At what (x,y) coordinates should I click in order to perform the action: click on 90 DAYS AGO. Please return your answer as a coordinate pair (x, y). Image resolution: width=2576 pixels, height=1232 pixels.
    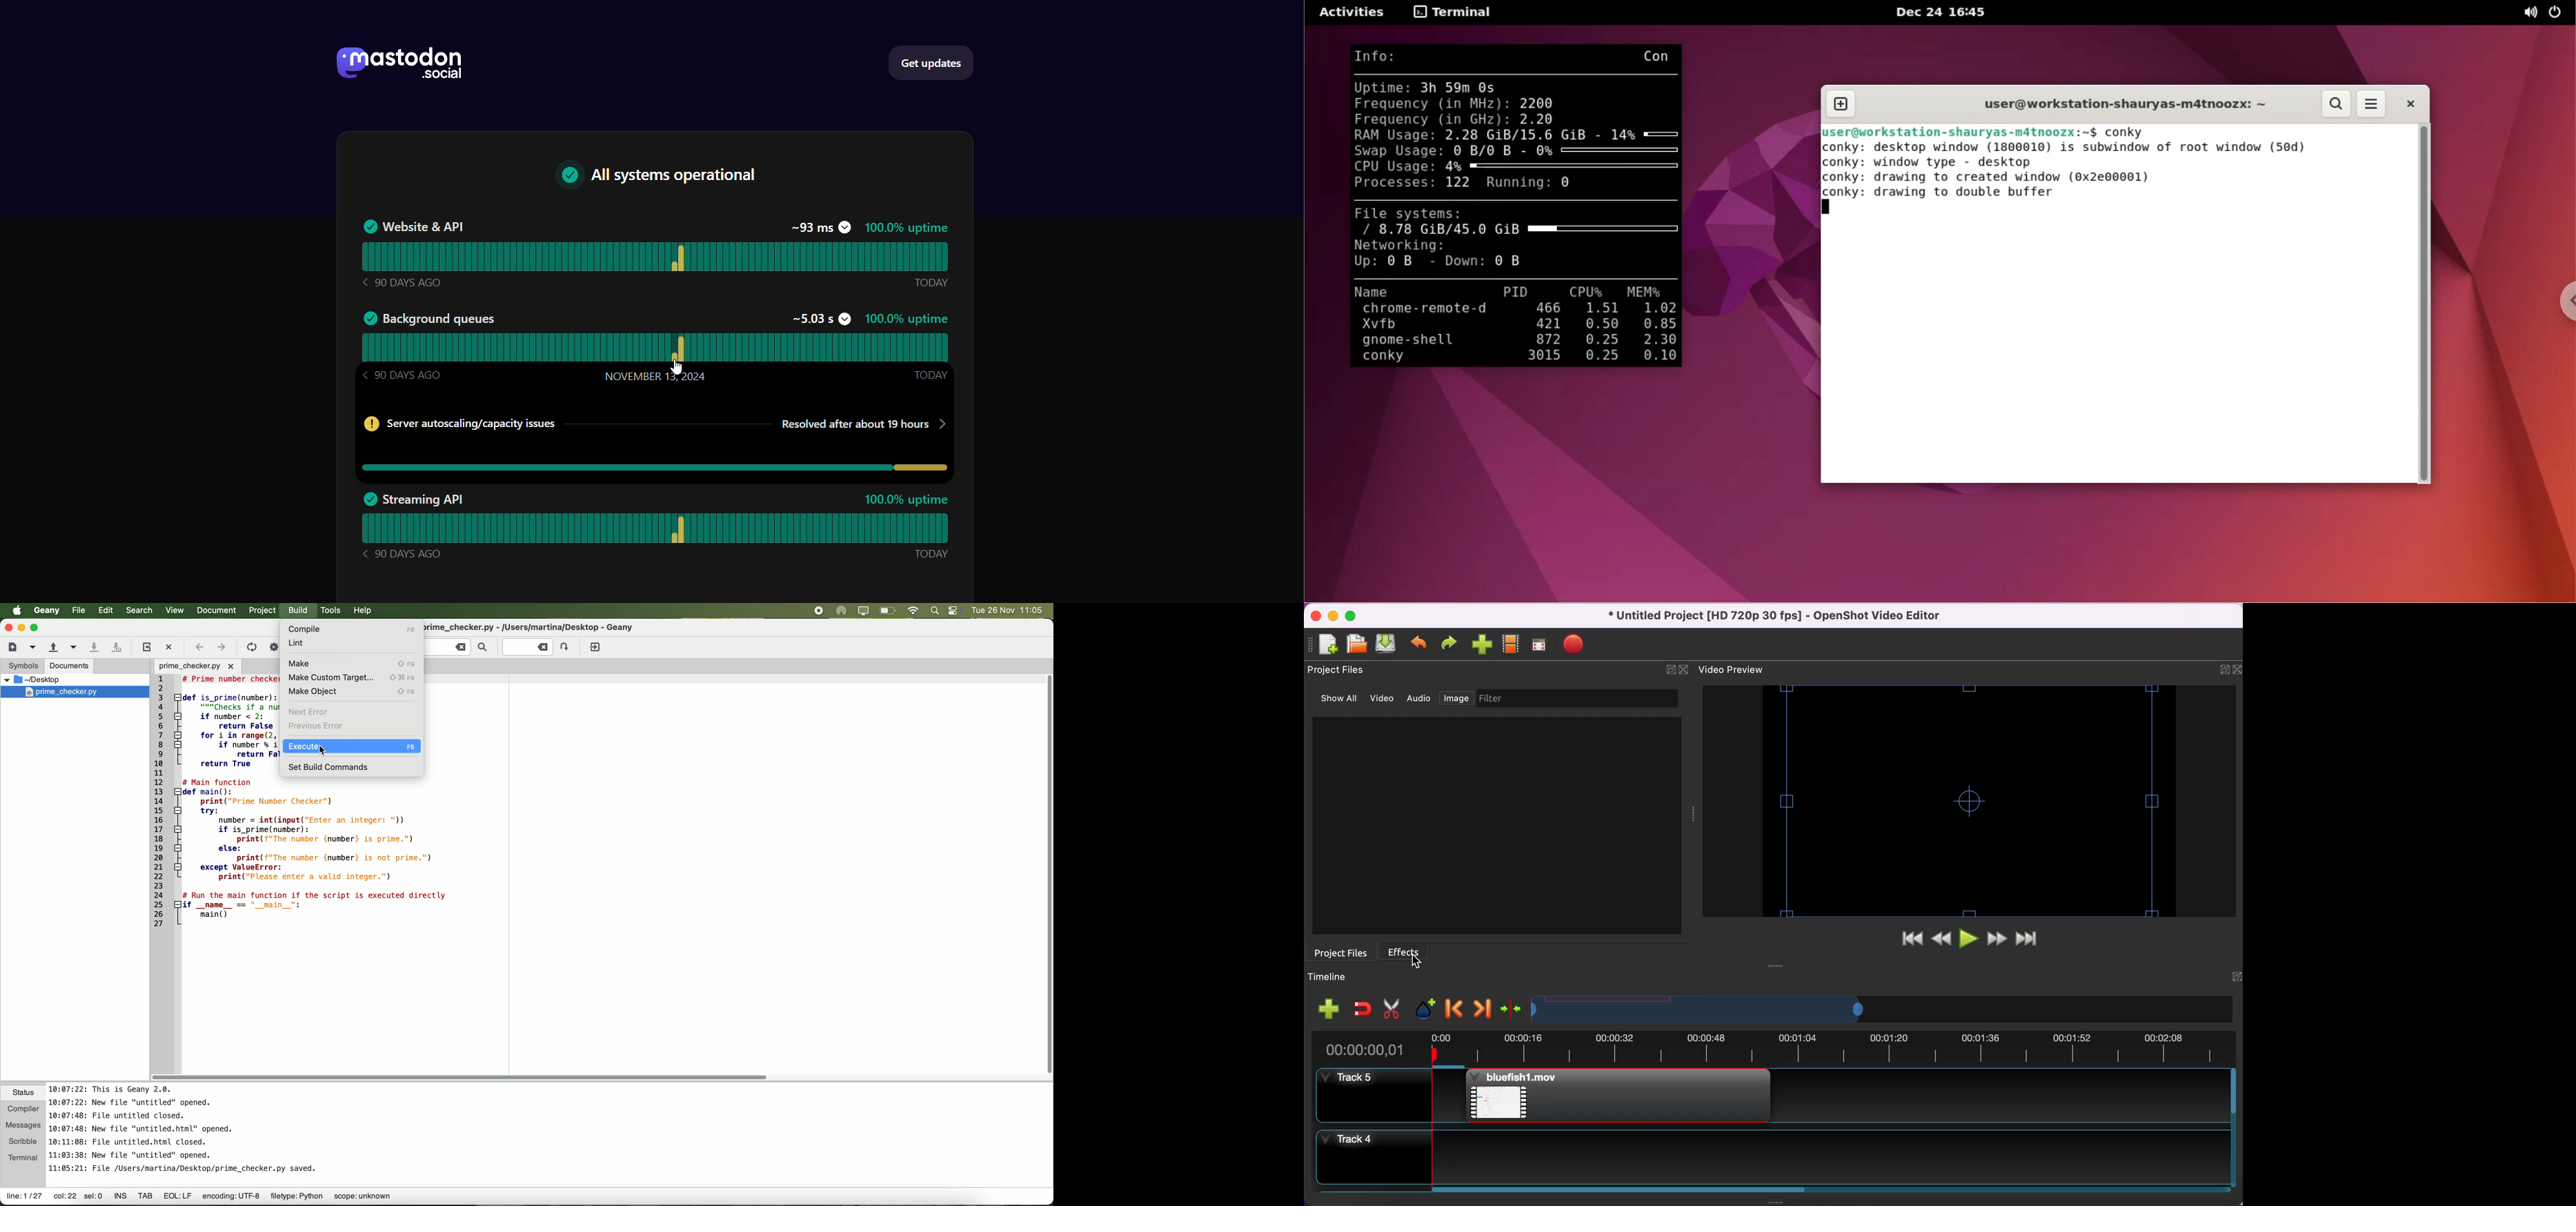
    Looking at the image, I should click on (404, 554).